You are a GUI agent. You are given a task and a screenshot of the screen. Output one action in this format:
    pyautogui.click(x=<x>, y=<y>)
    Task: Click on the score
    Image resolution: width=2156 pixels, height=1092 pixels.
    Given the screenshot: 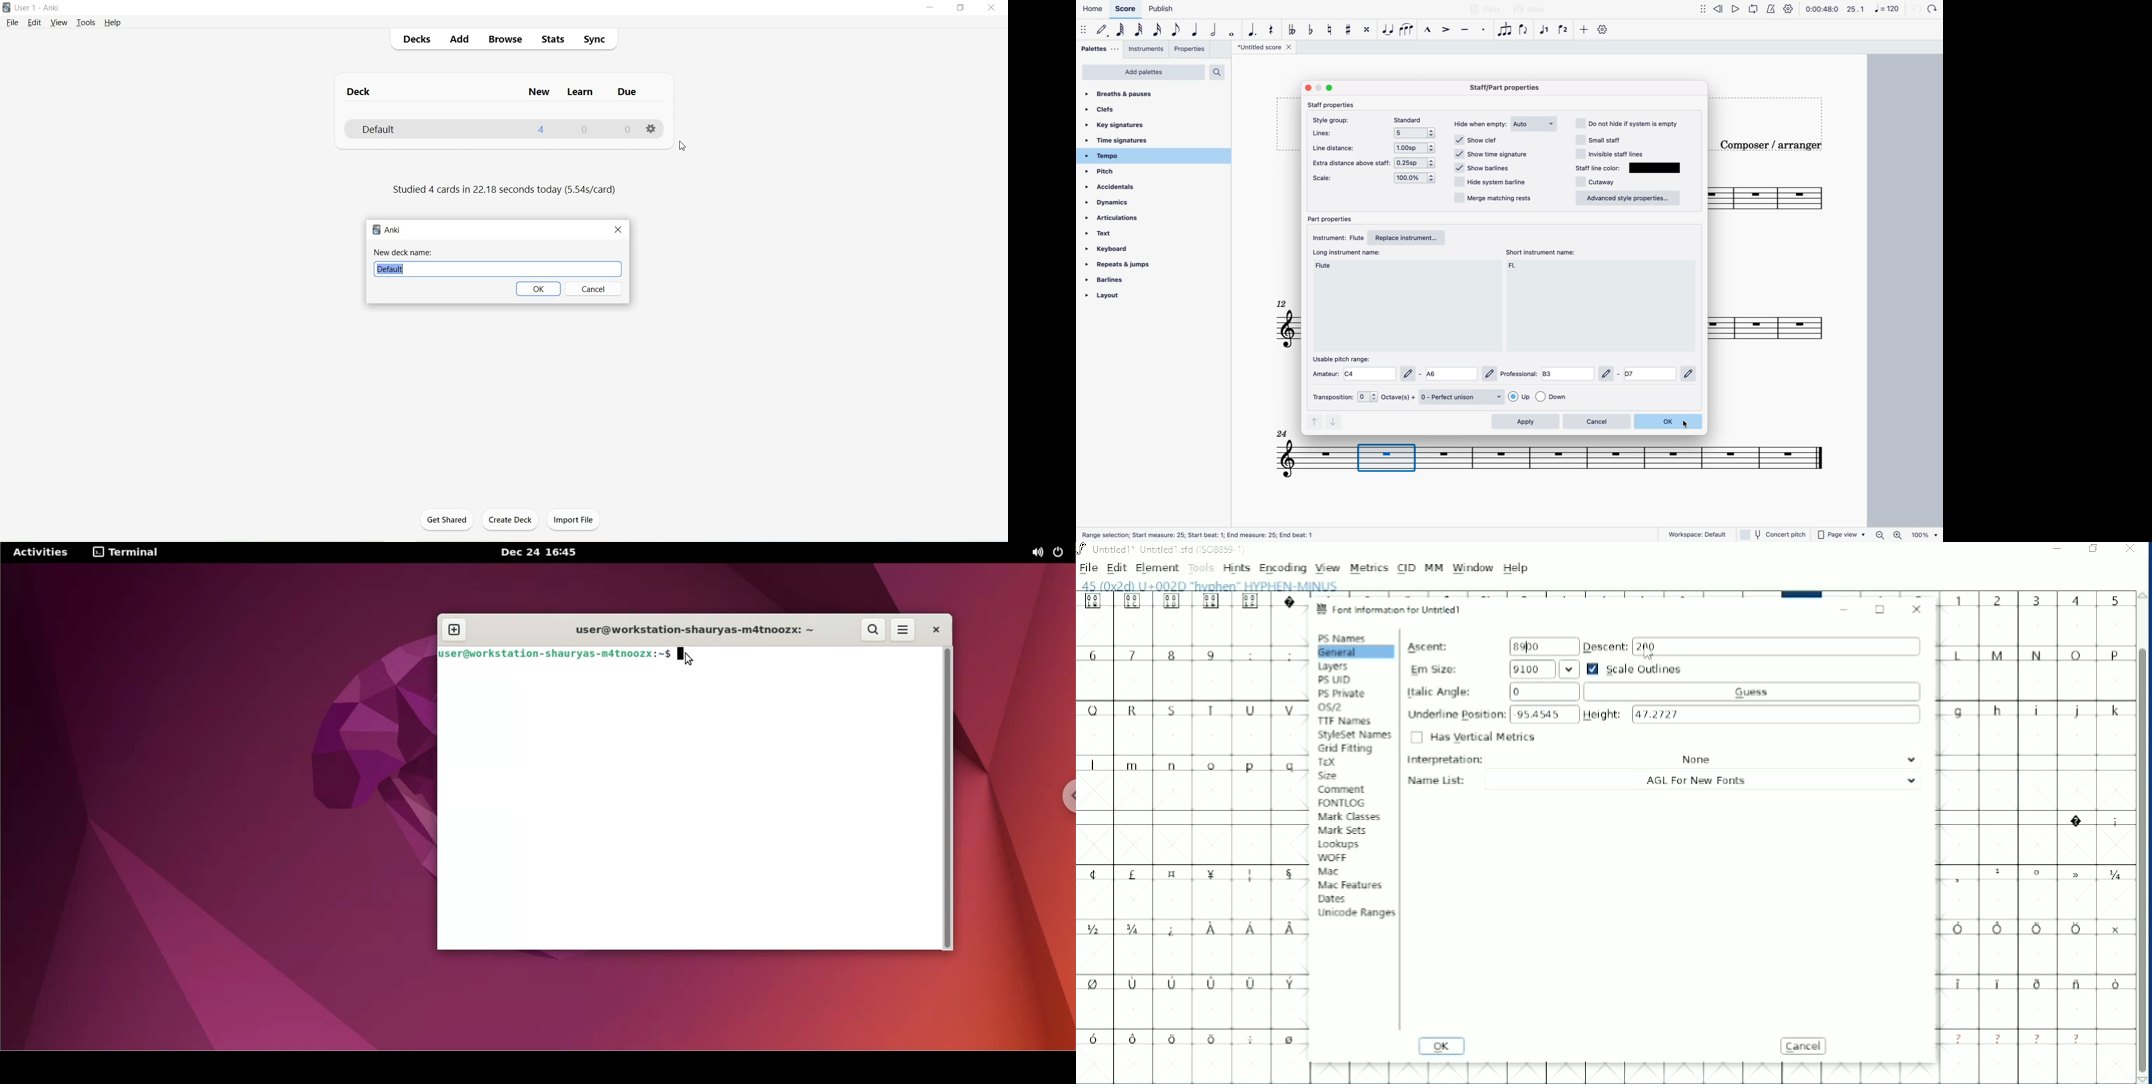 What is the action you would take?
    pyautogui.click(x=1767, y=197)
    